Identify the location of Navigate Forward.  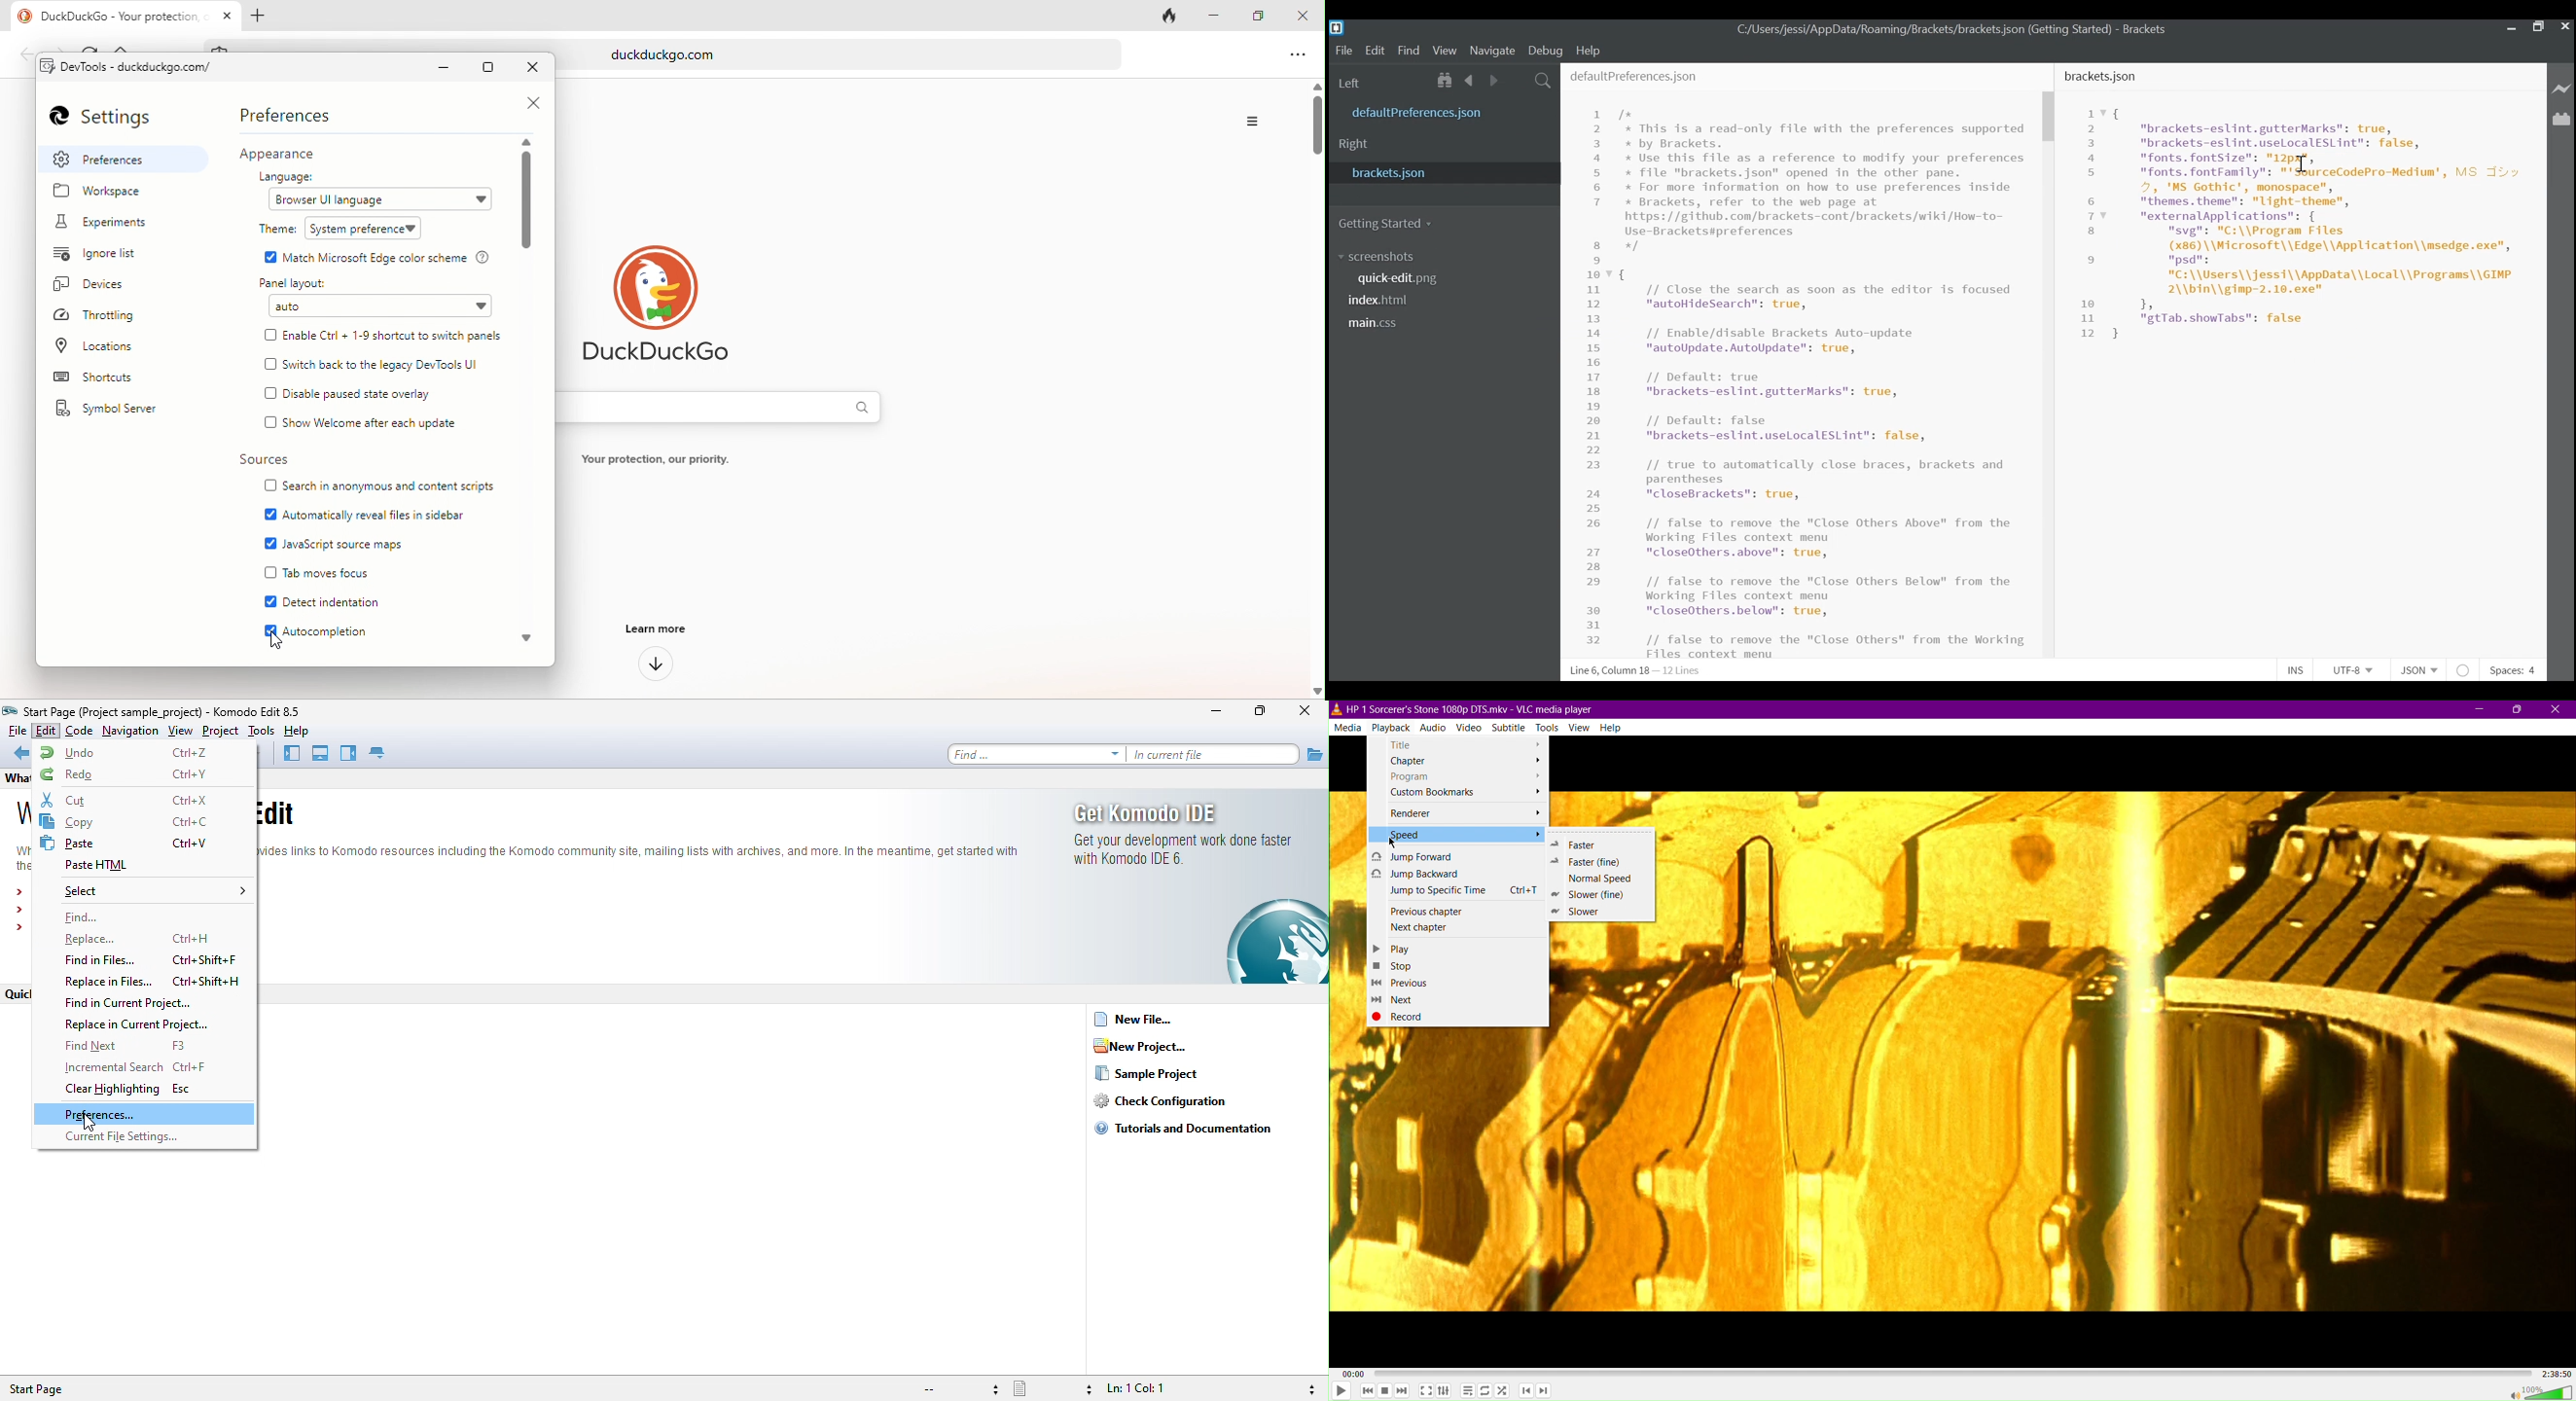
(1495, 80).